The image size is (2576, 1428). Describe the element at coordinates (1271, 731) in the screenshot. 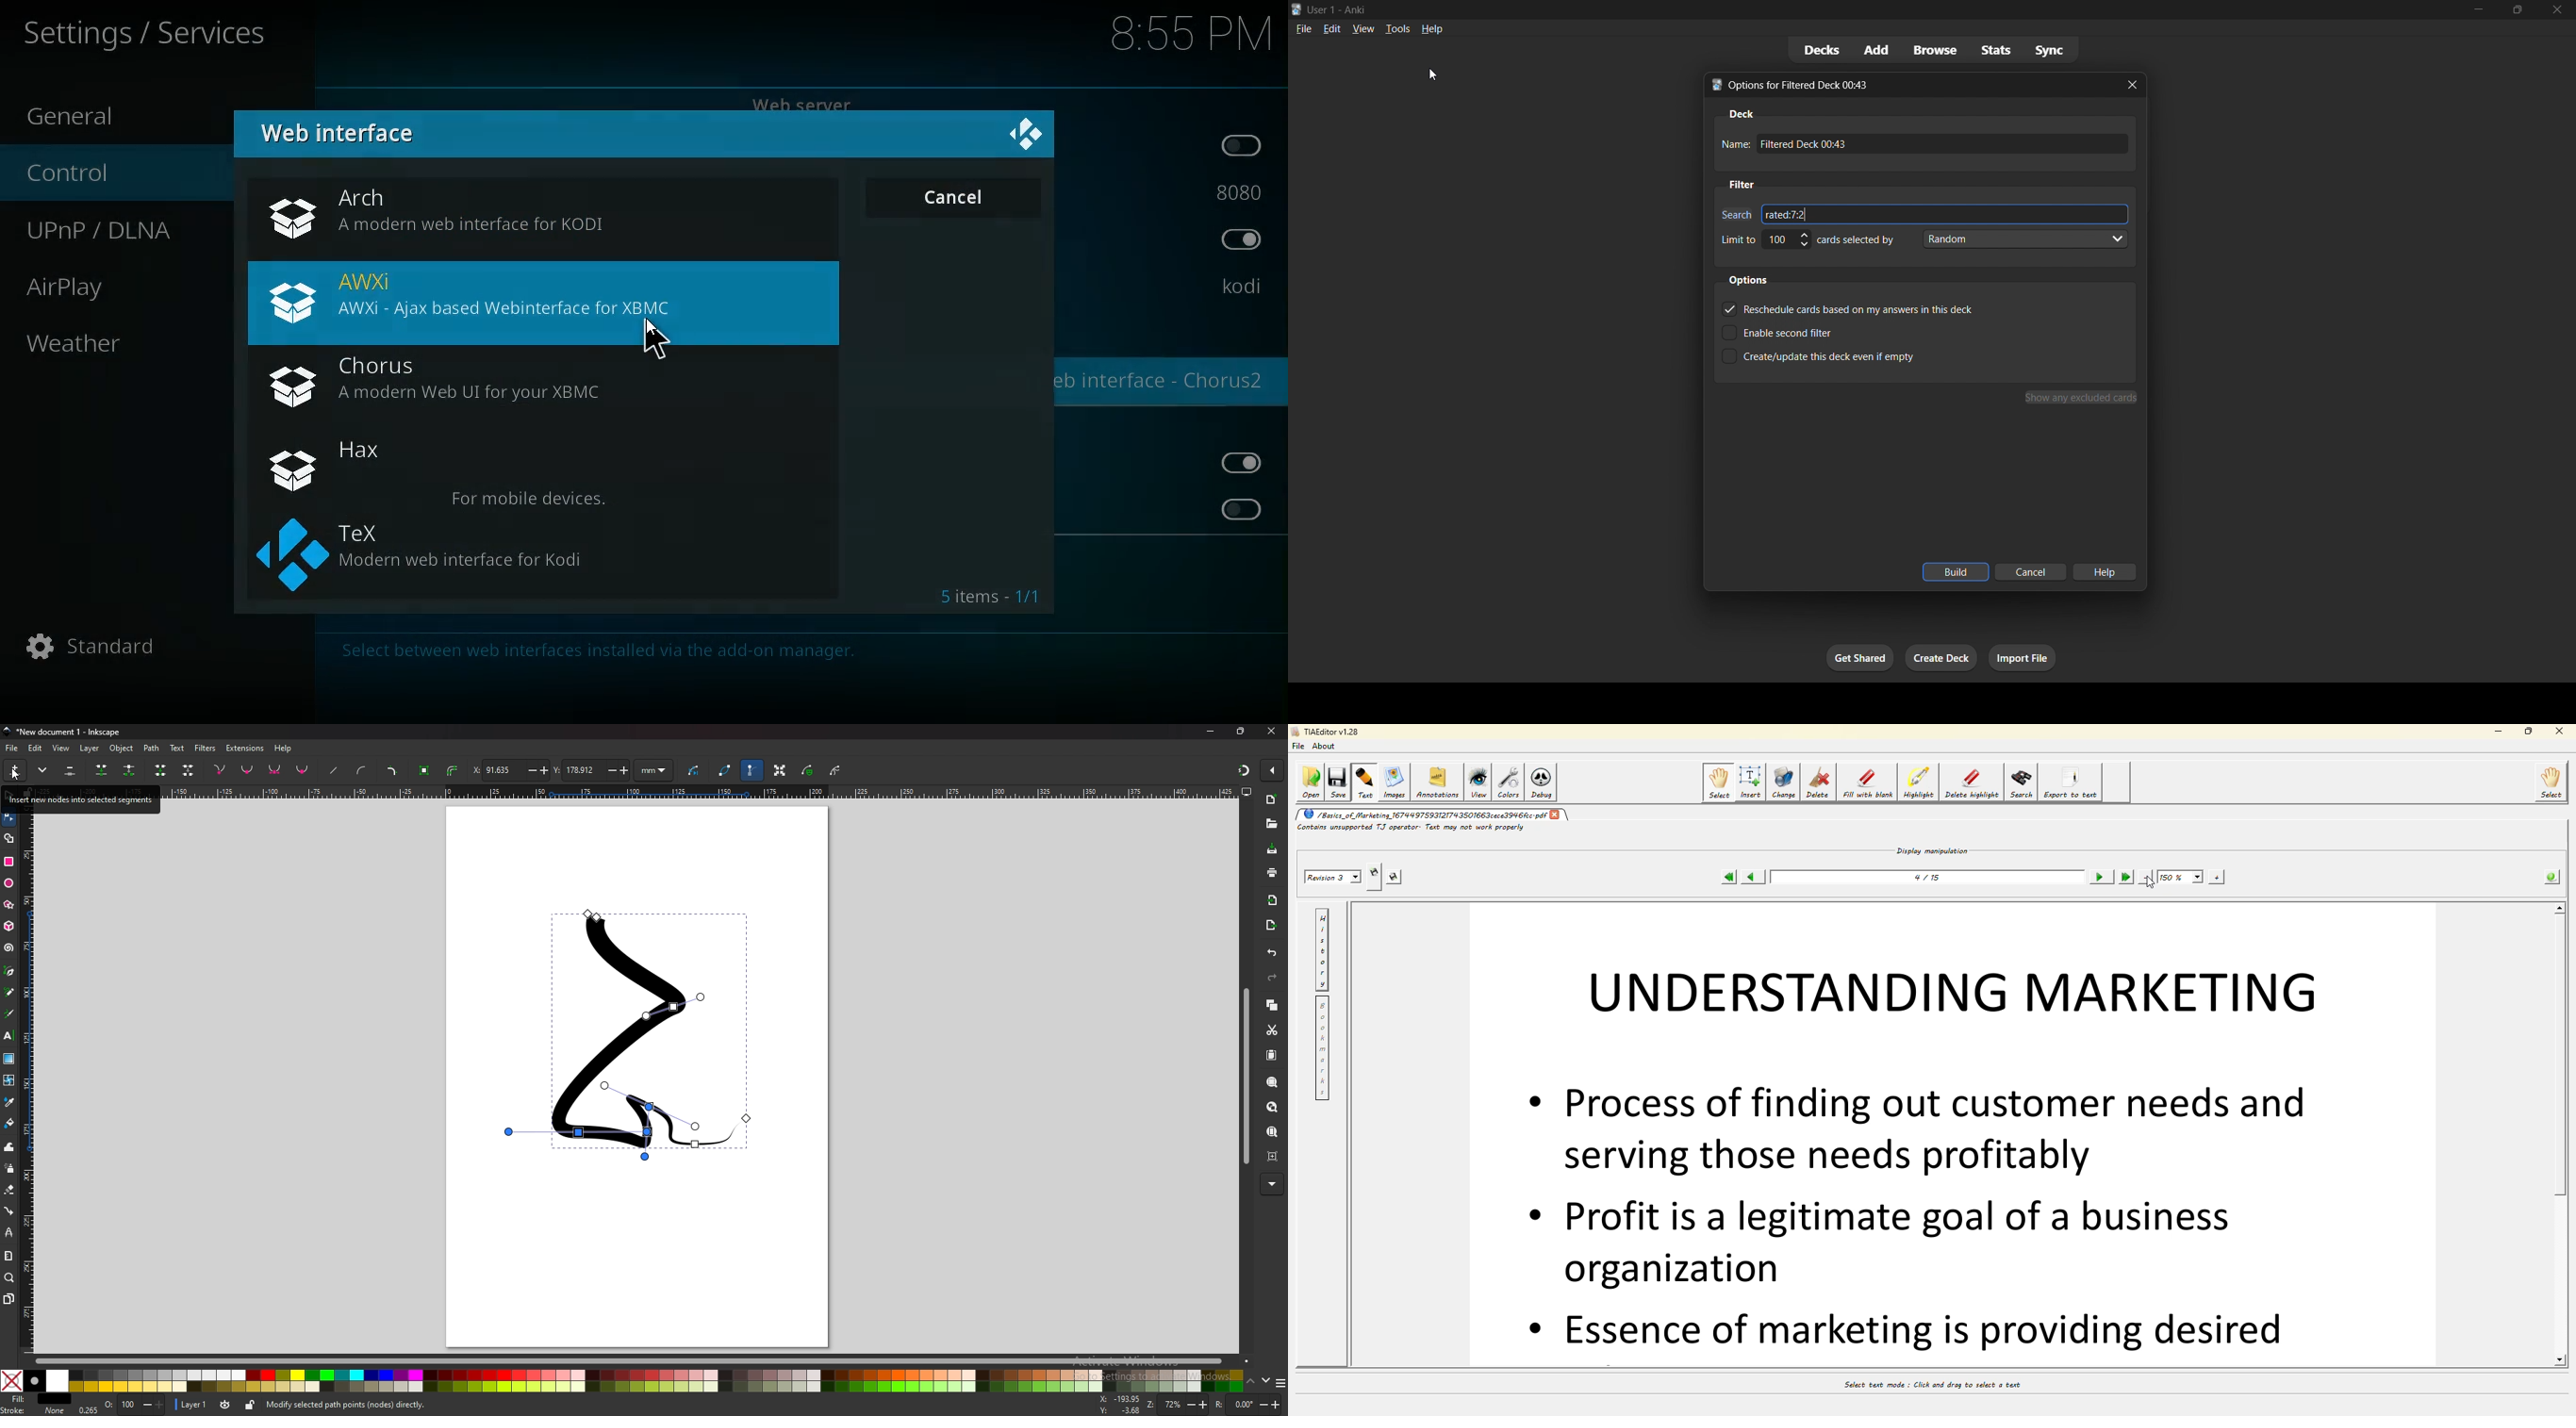

I see `close` at that location.